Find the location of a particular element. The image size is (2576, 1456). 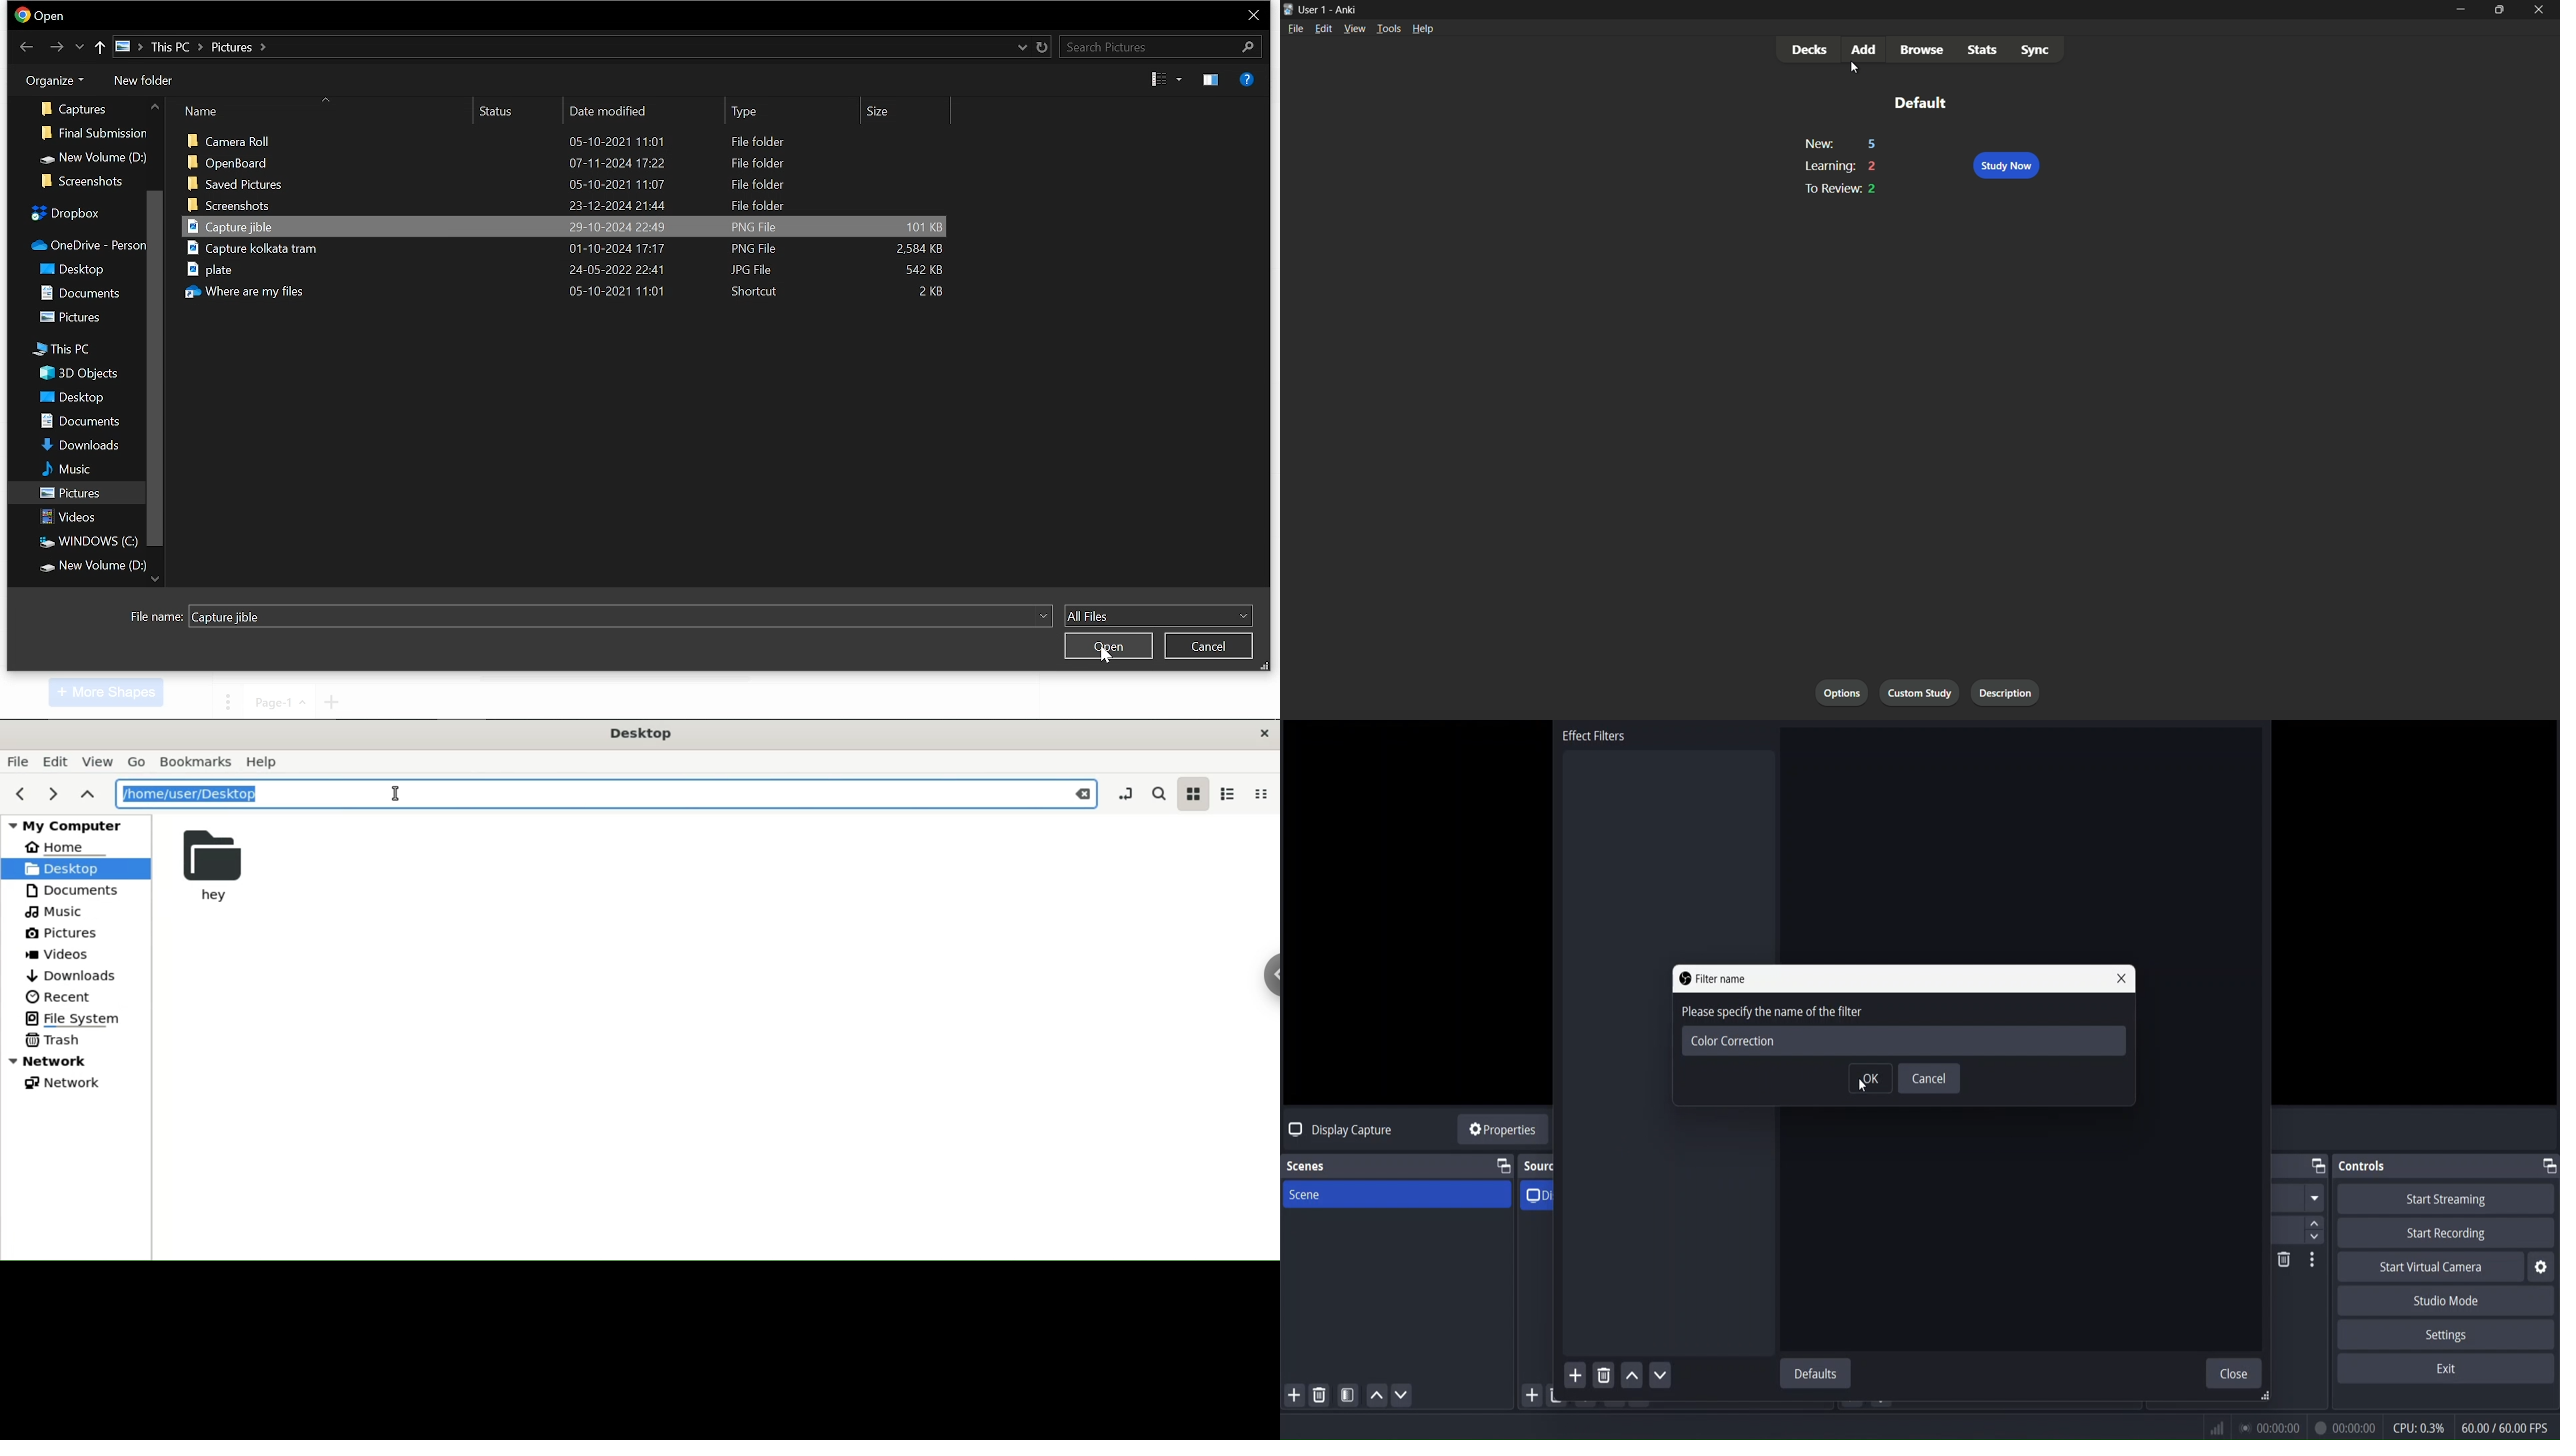

videos is located at coordinates (60, 955).